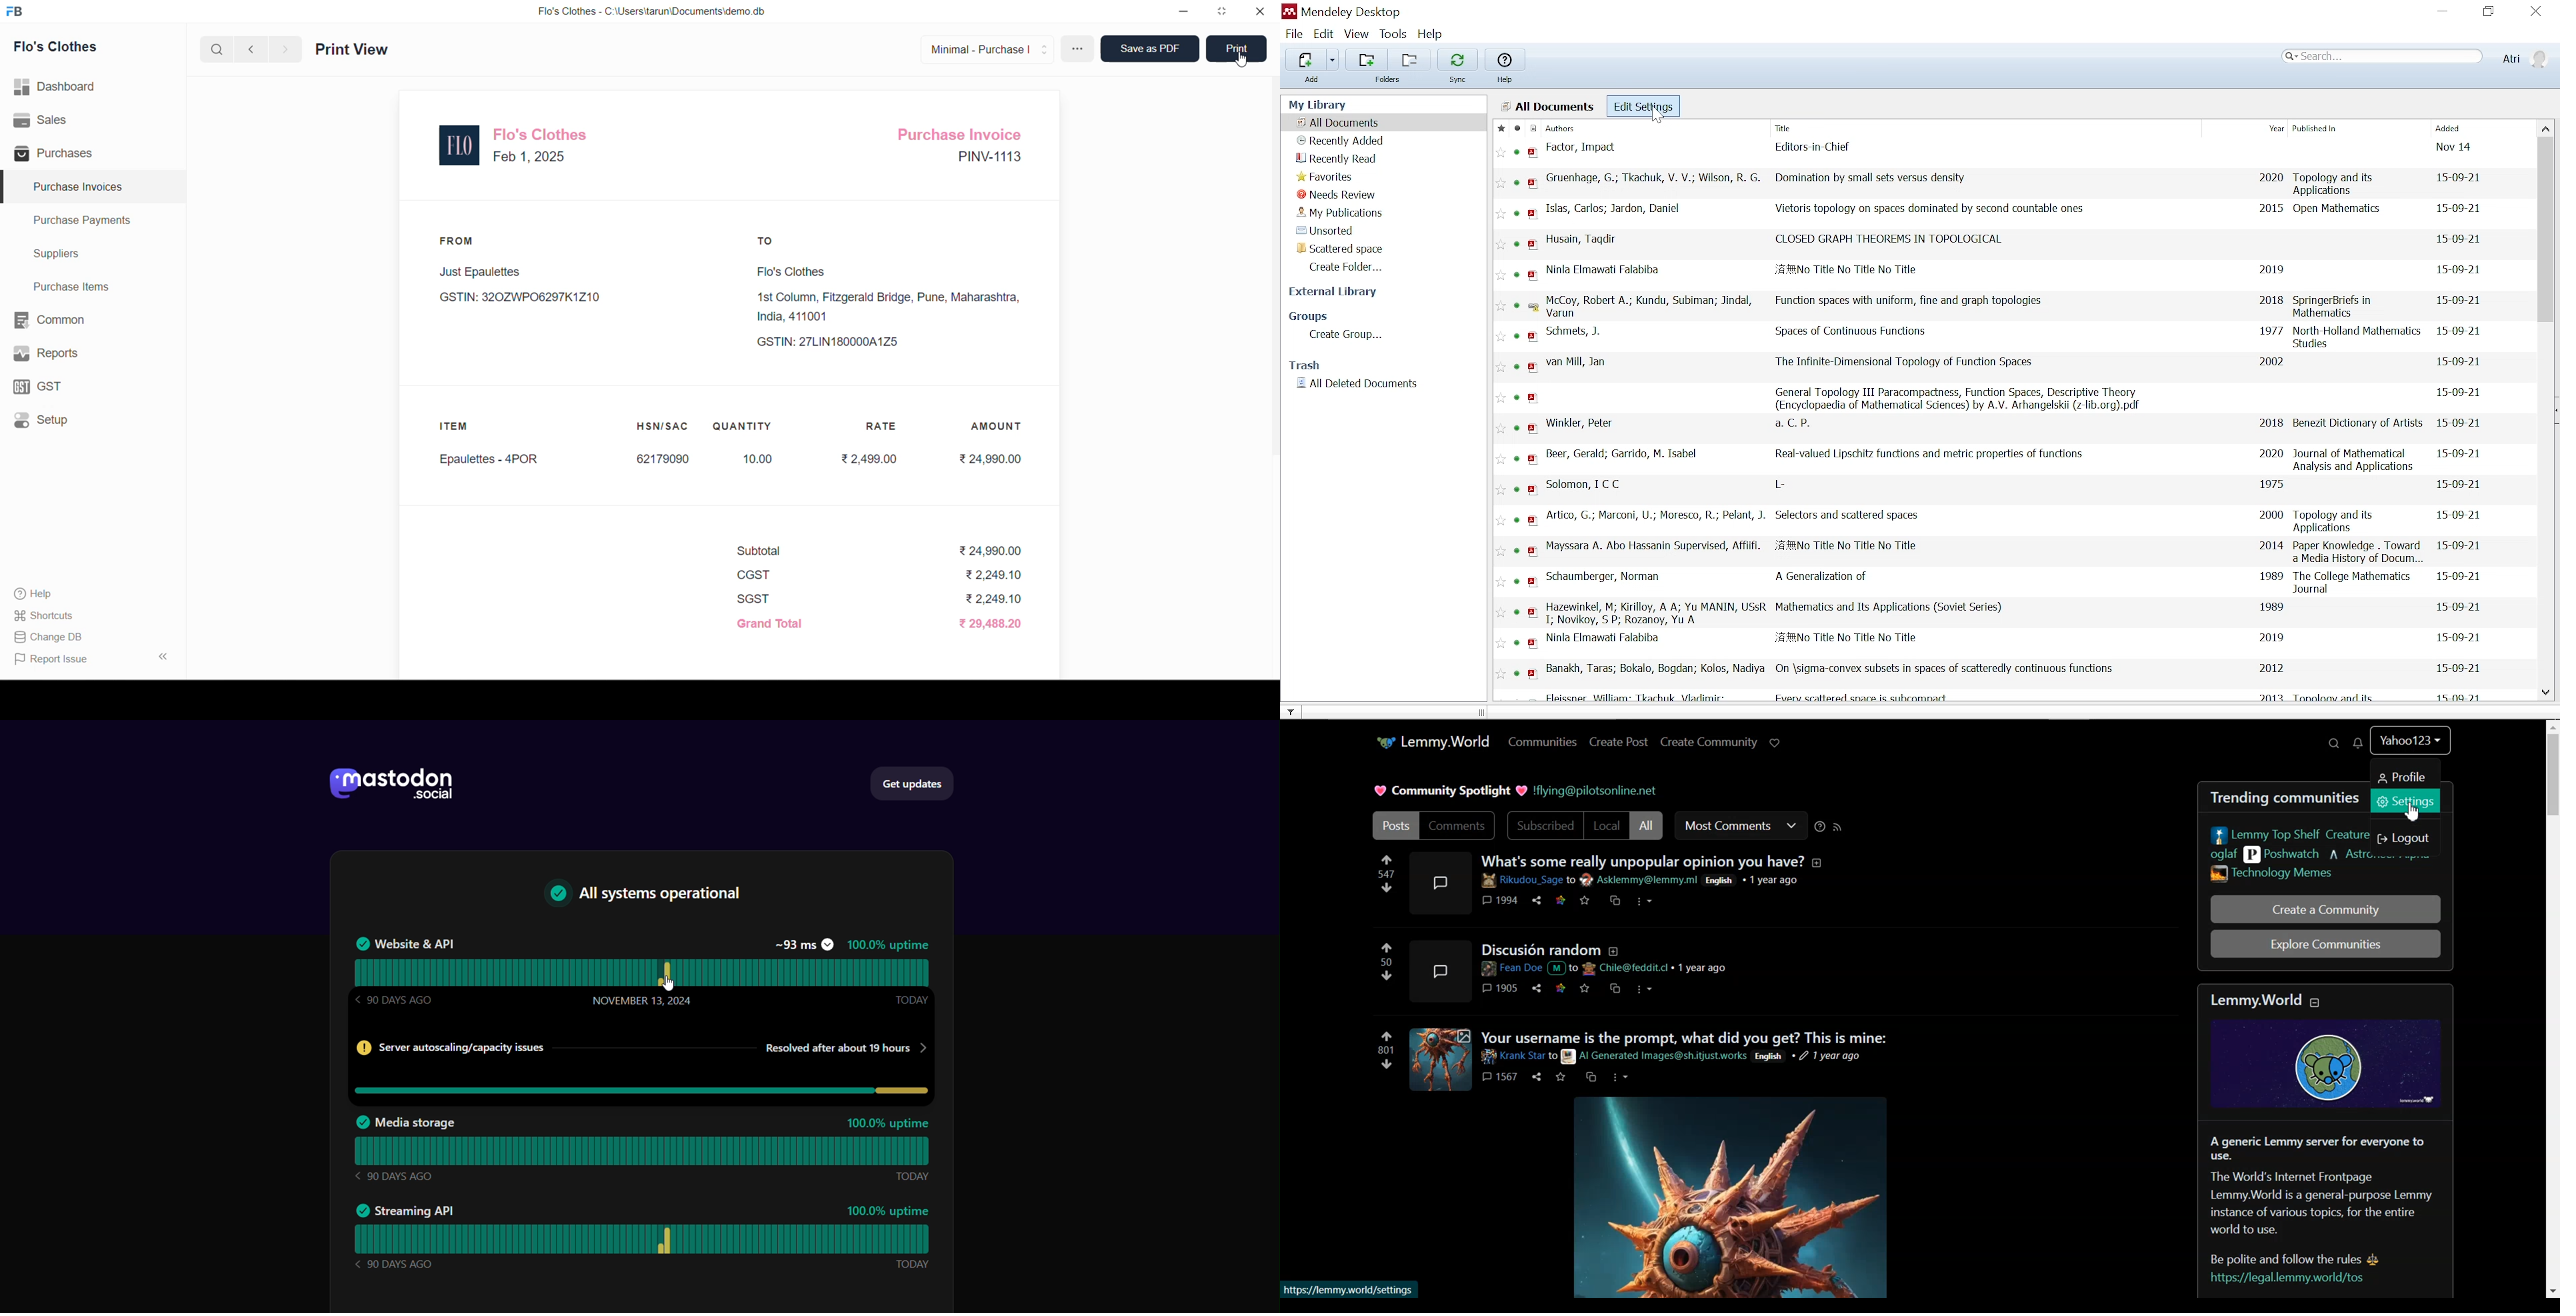 Image resolution: width=2576 pixels, height=1316 pixels. Describe the element at coordinates (1460, 81) in the screenshot. I see `sync` at that location.